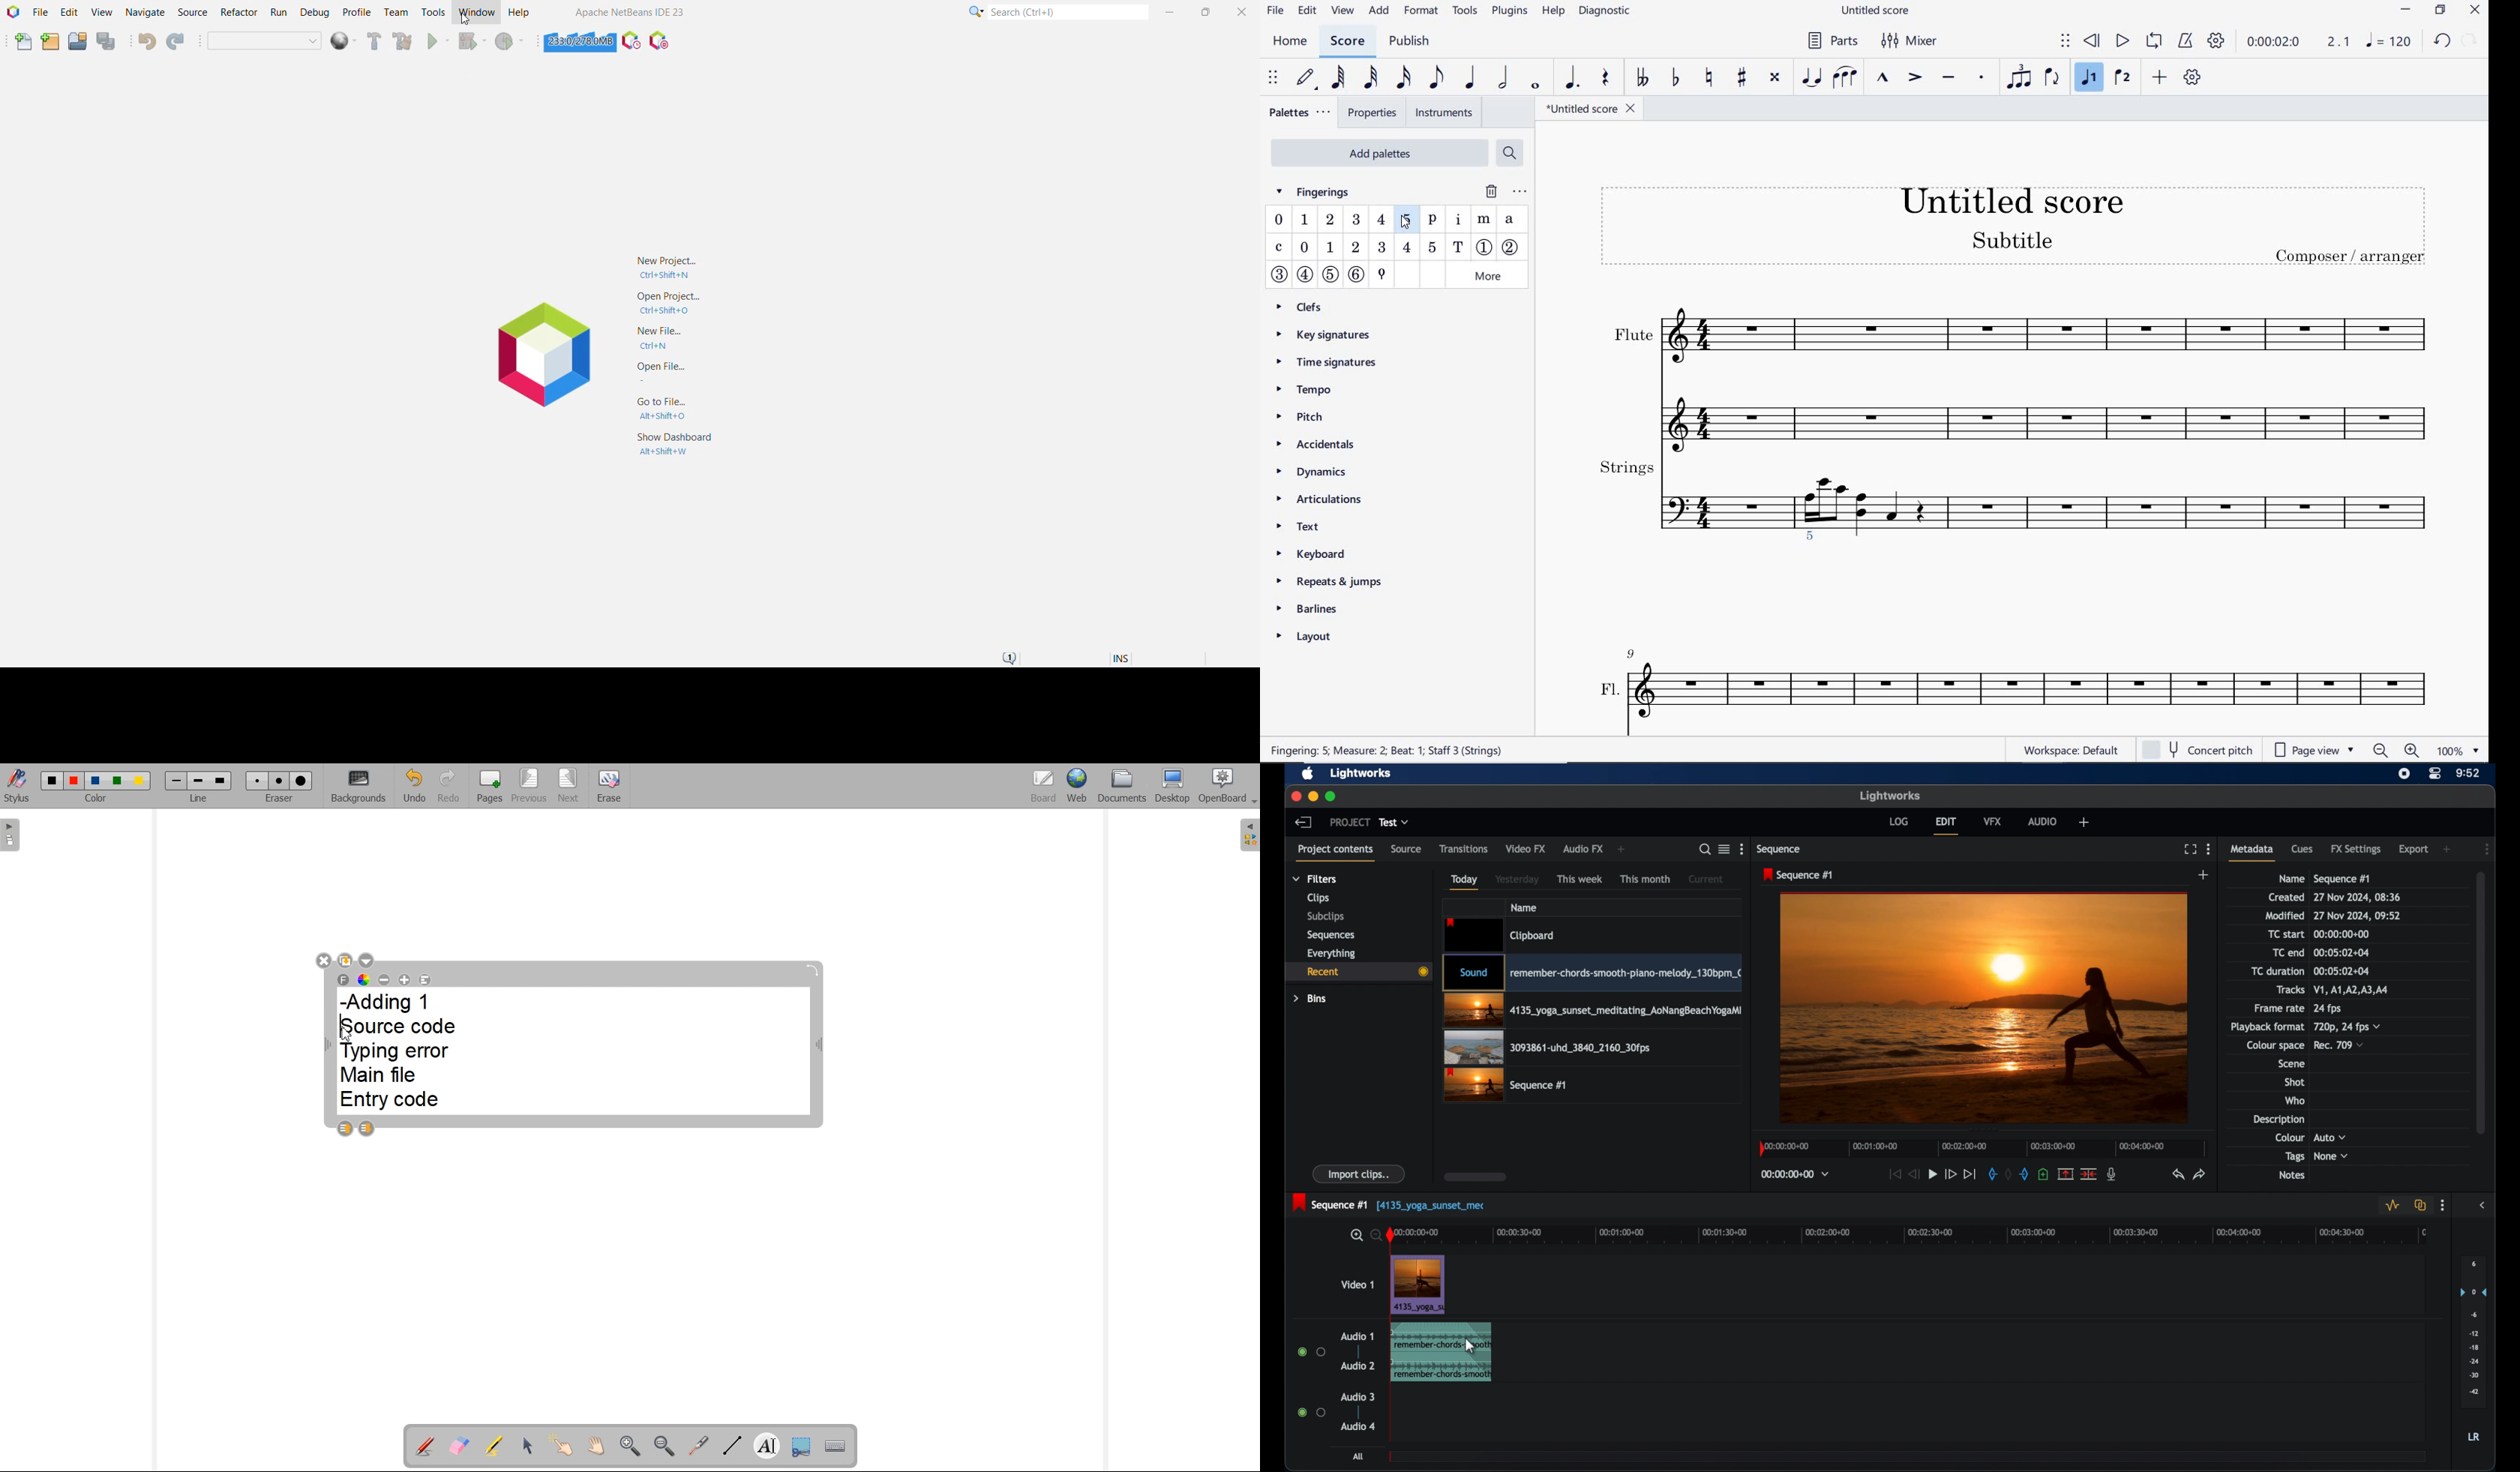 This screenshot has width=2520, height=1484. Describe the element at coordinates (1315, 306) in the screenshot. I see `clefs` at that location.